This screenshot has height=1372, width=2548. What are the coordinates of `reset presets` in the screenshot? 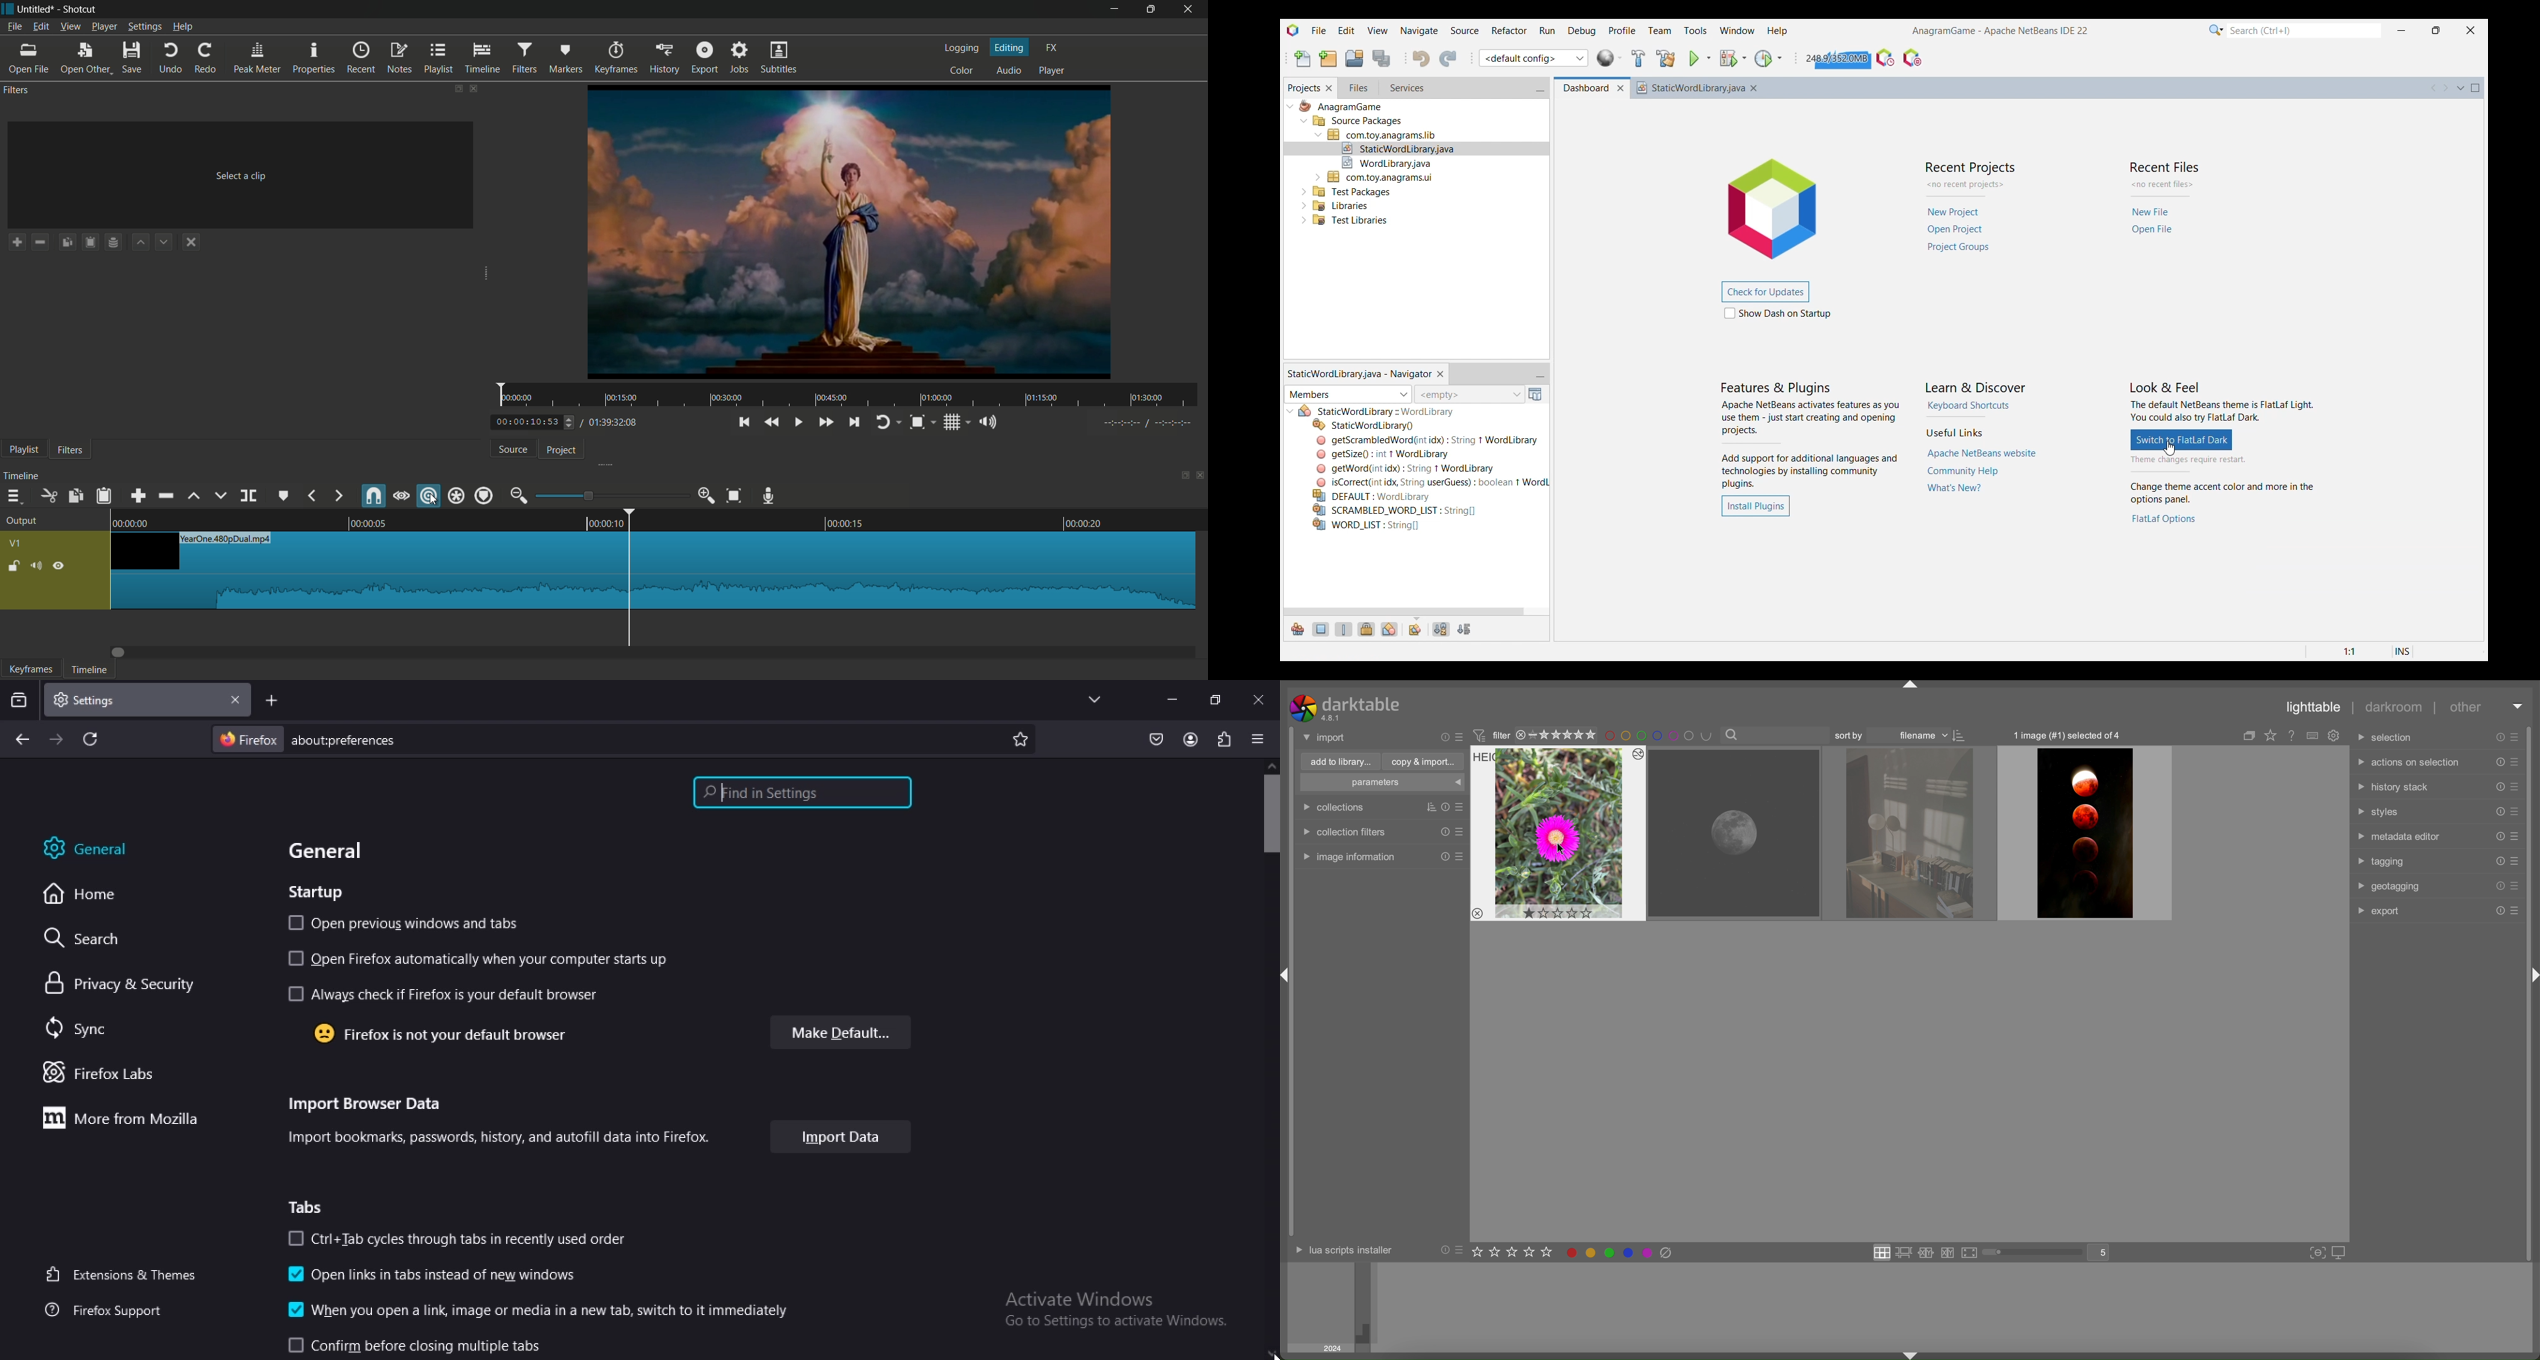 It's located at (1443, 737).